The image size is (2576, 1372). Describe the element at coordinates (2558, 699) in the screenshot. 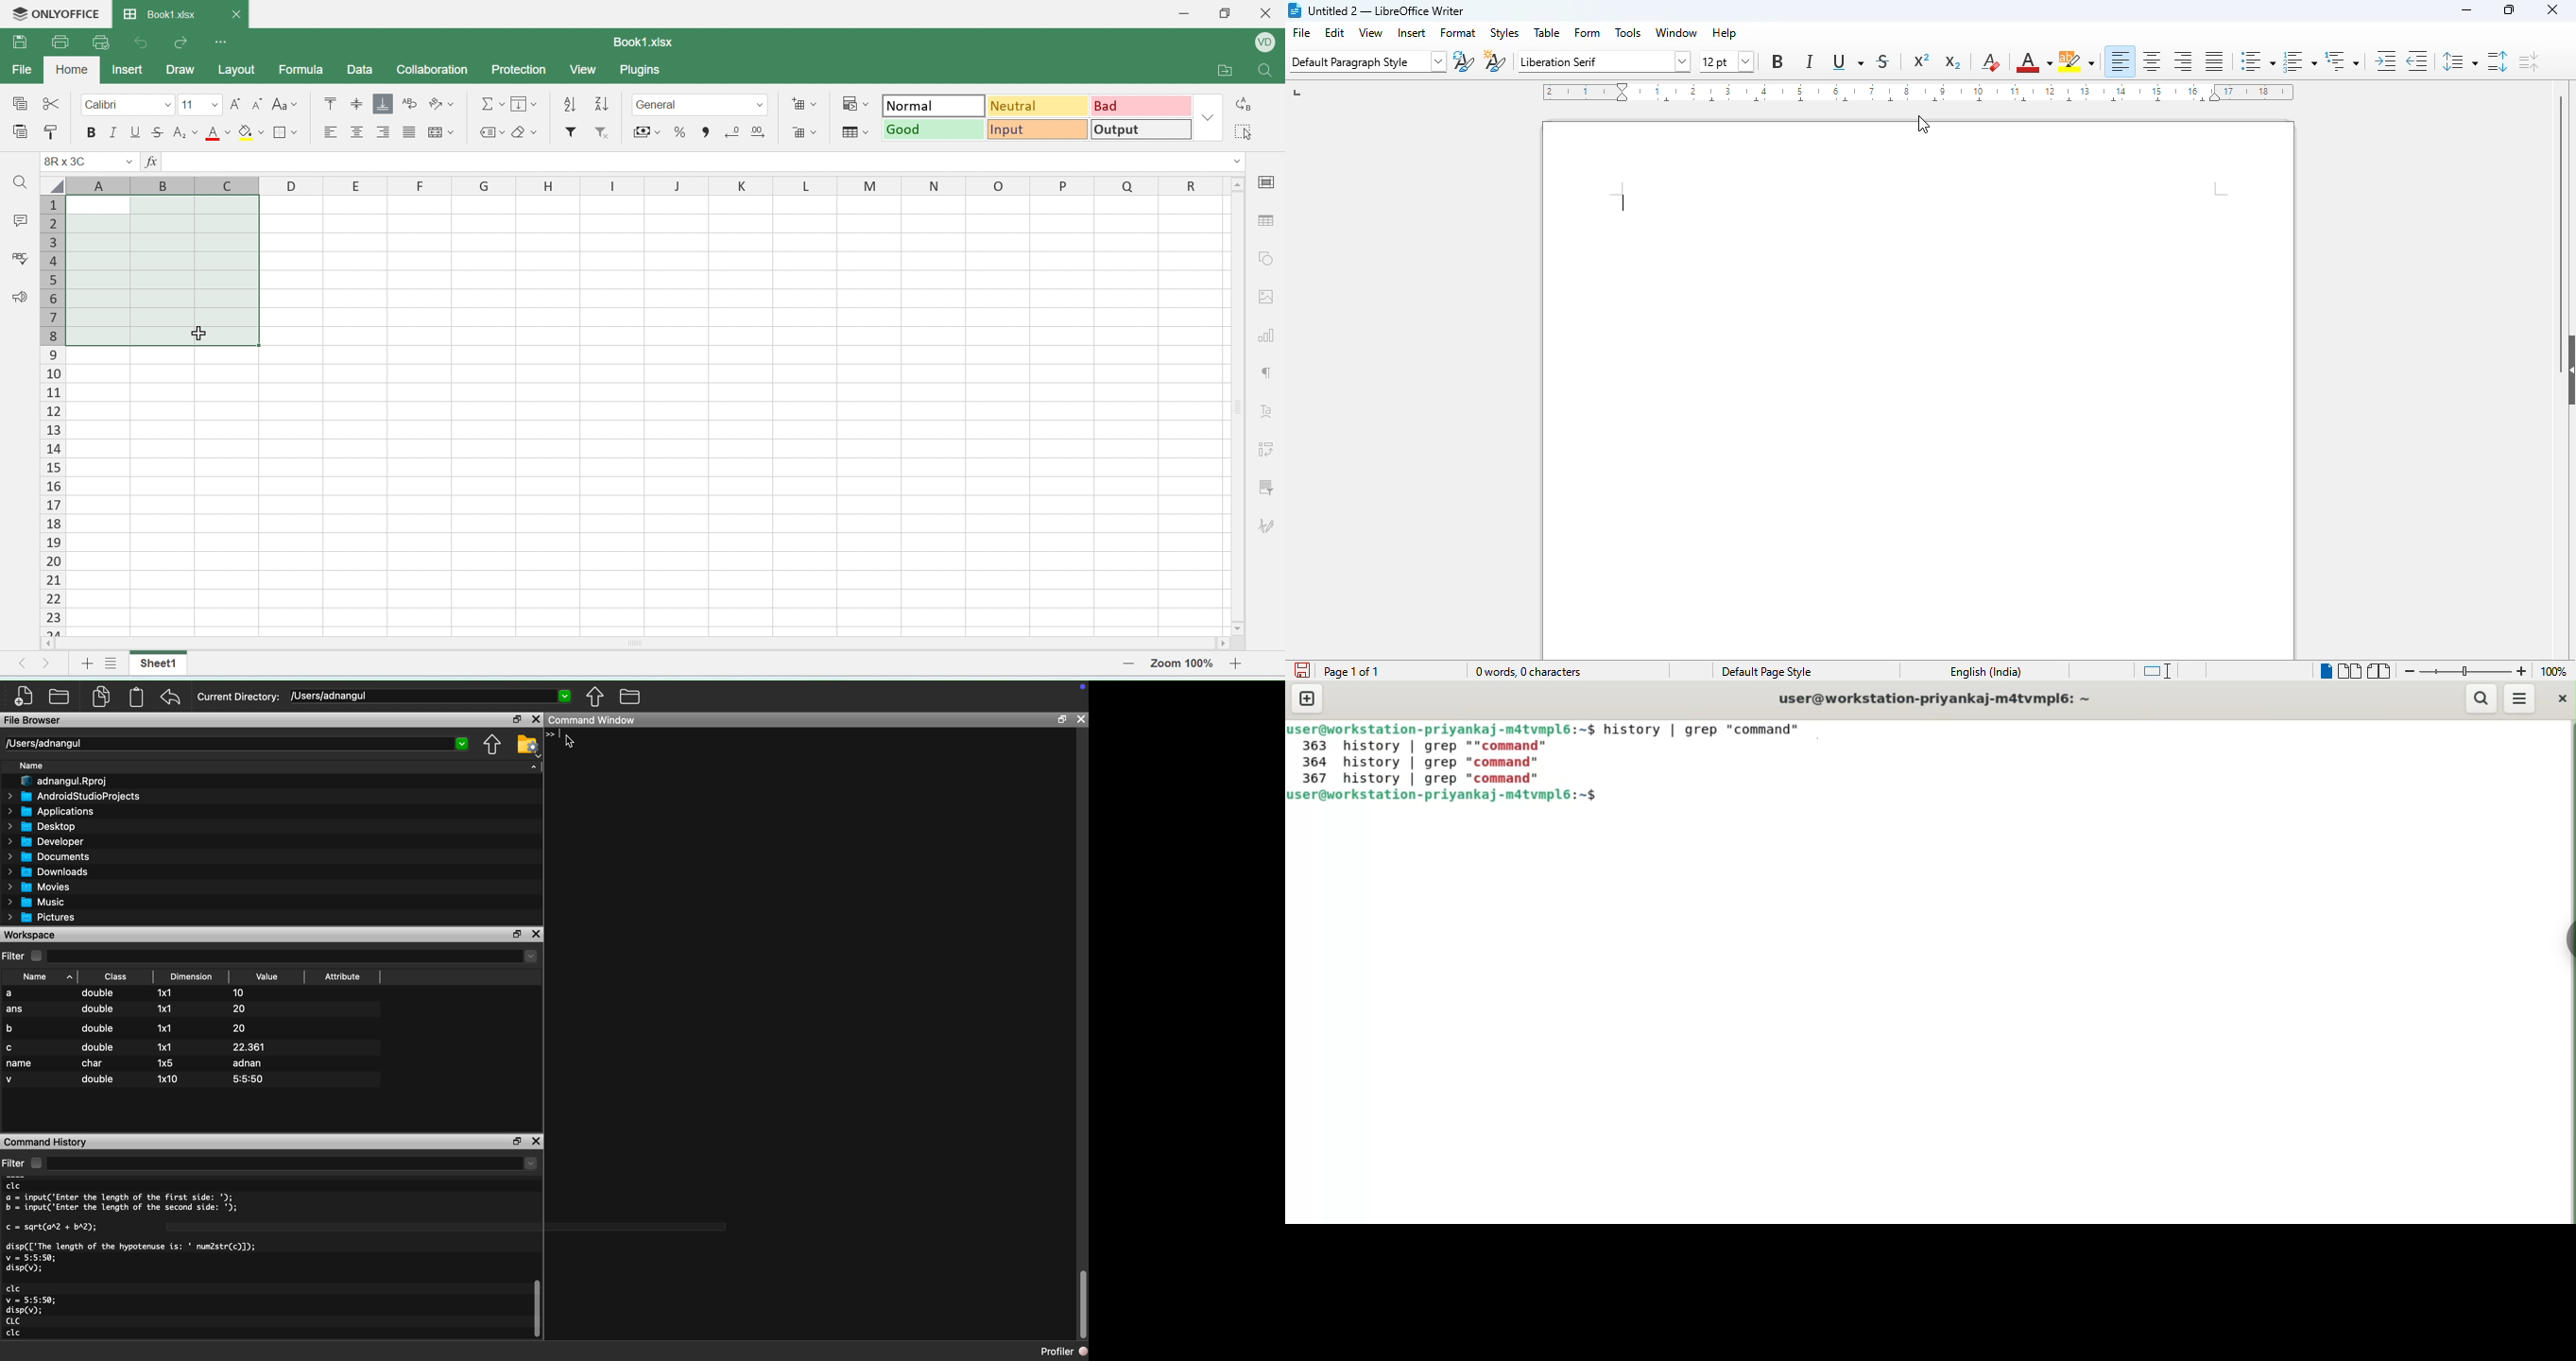

I see `close` at that location.